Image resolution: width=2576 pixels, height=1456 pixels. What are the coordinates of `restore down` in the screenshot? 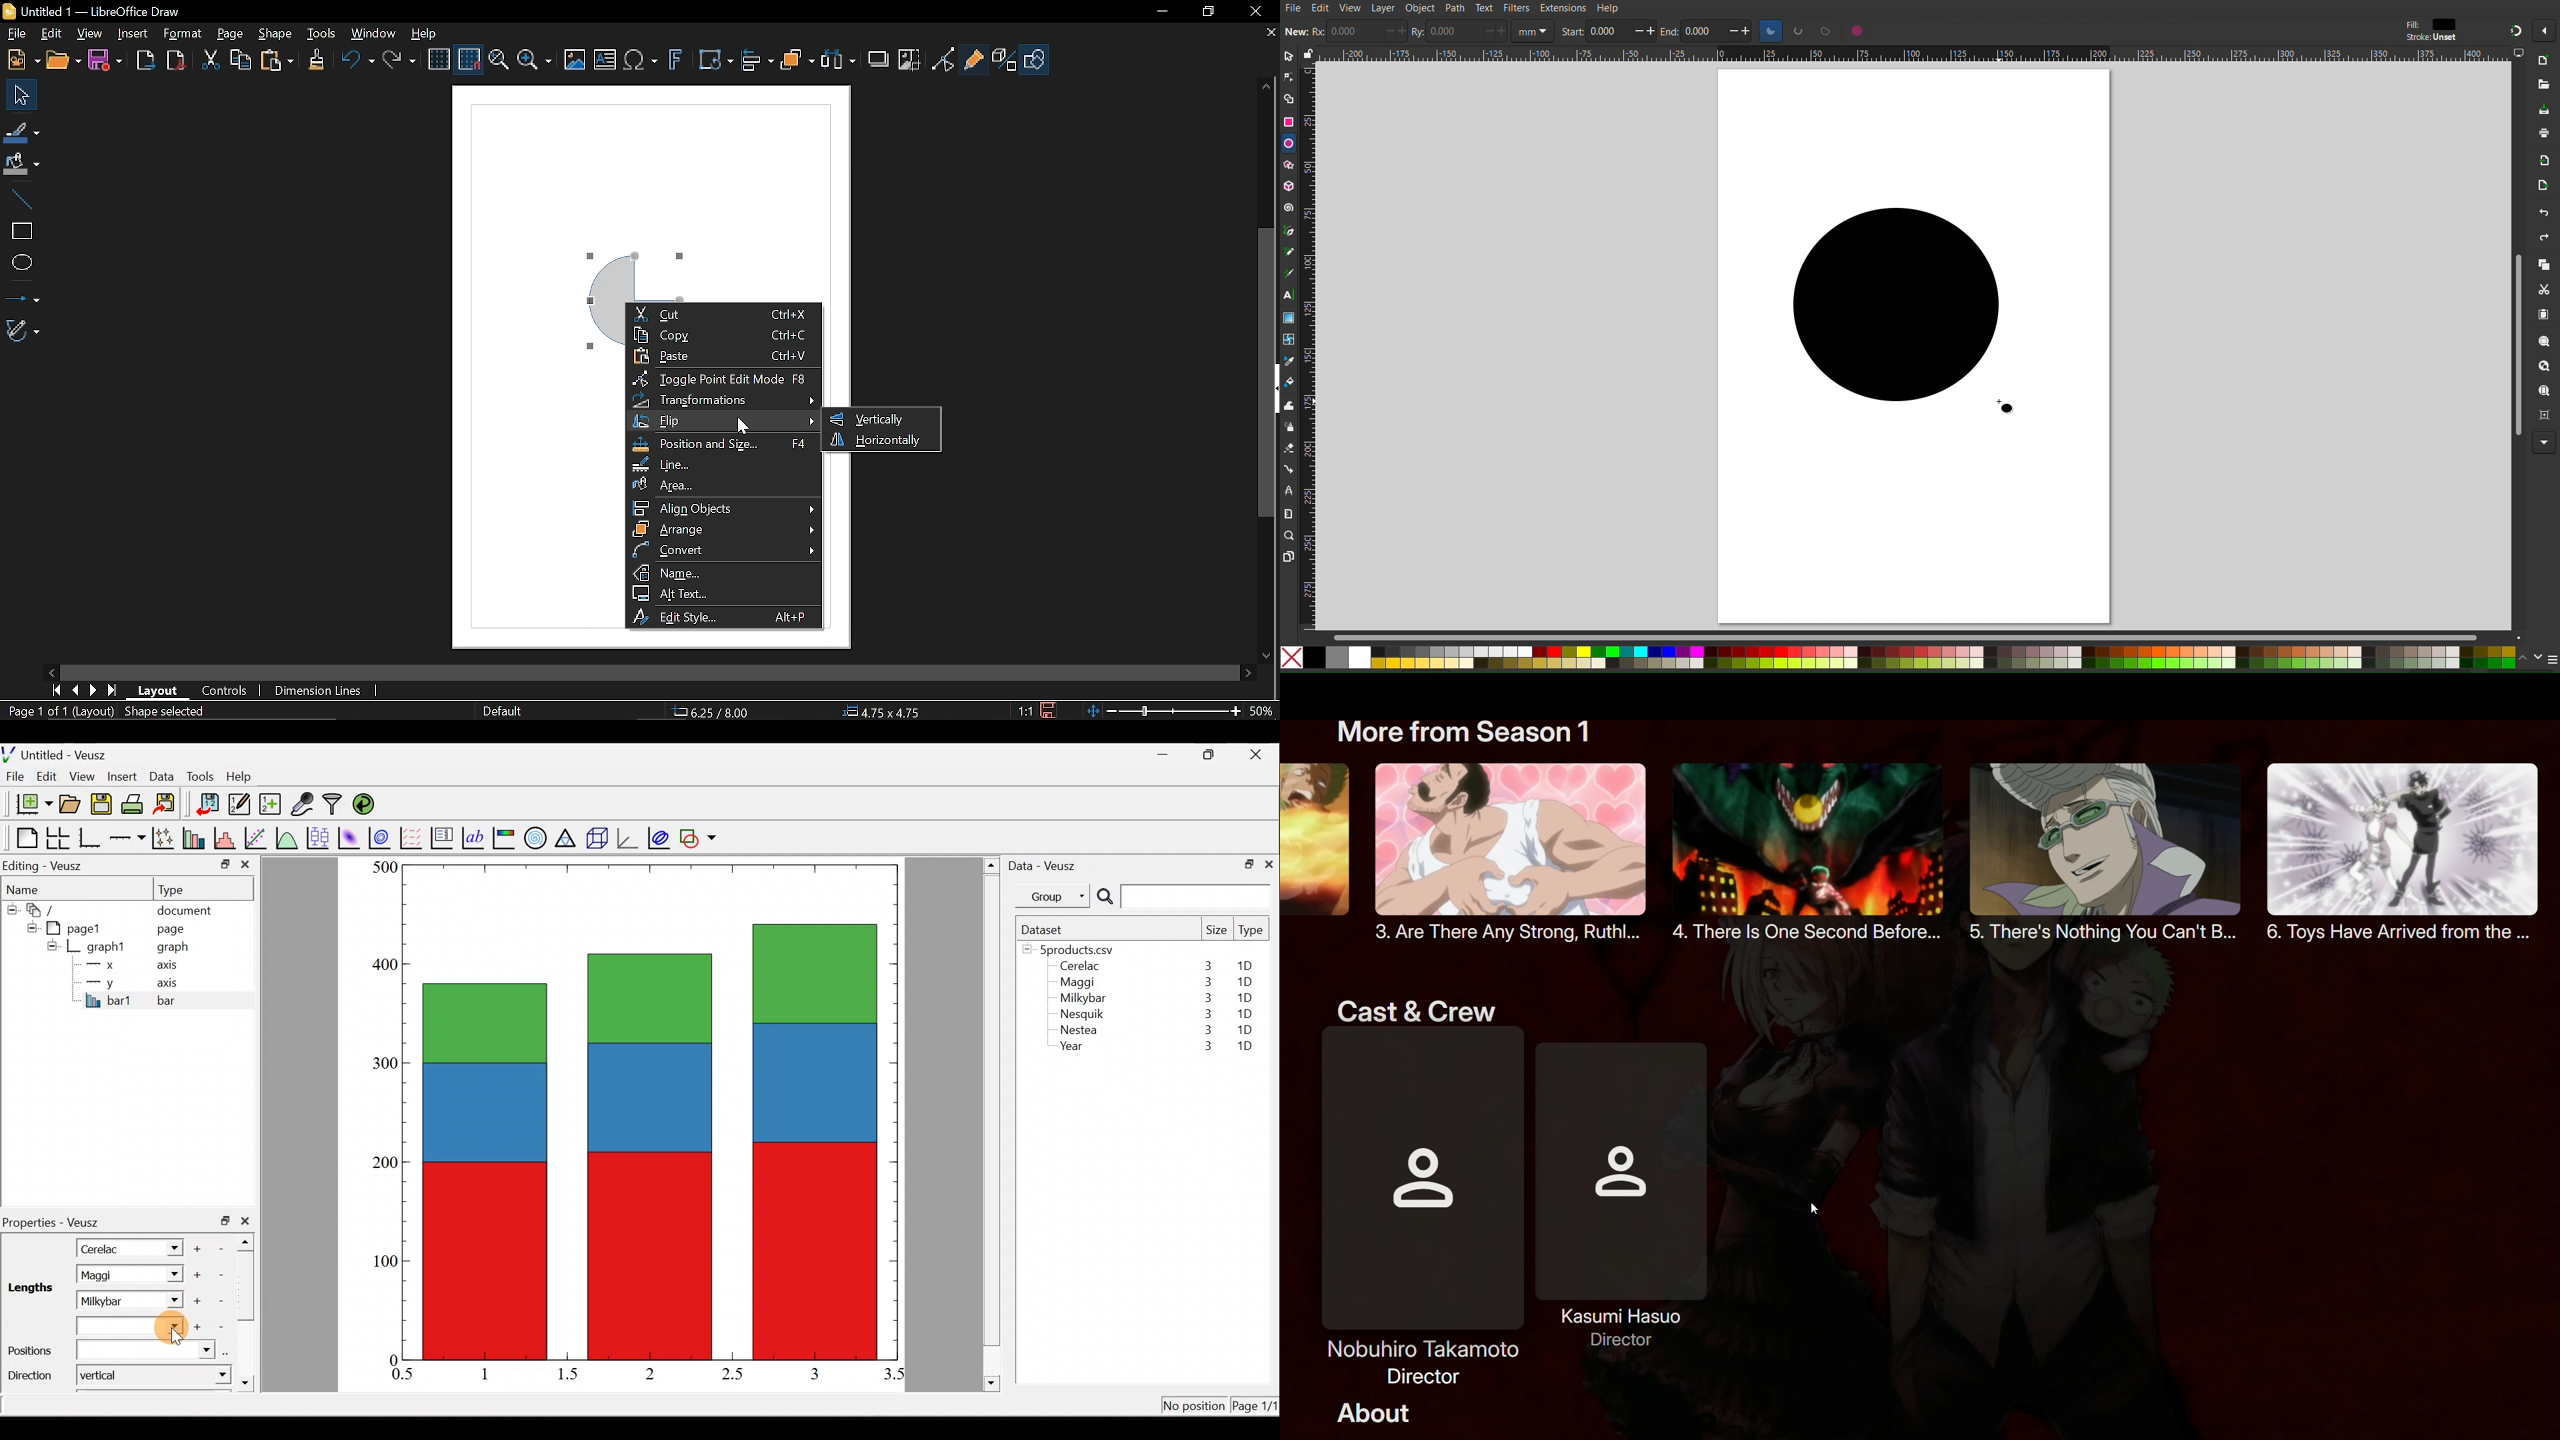 It's located at (1210, 10).